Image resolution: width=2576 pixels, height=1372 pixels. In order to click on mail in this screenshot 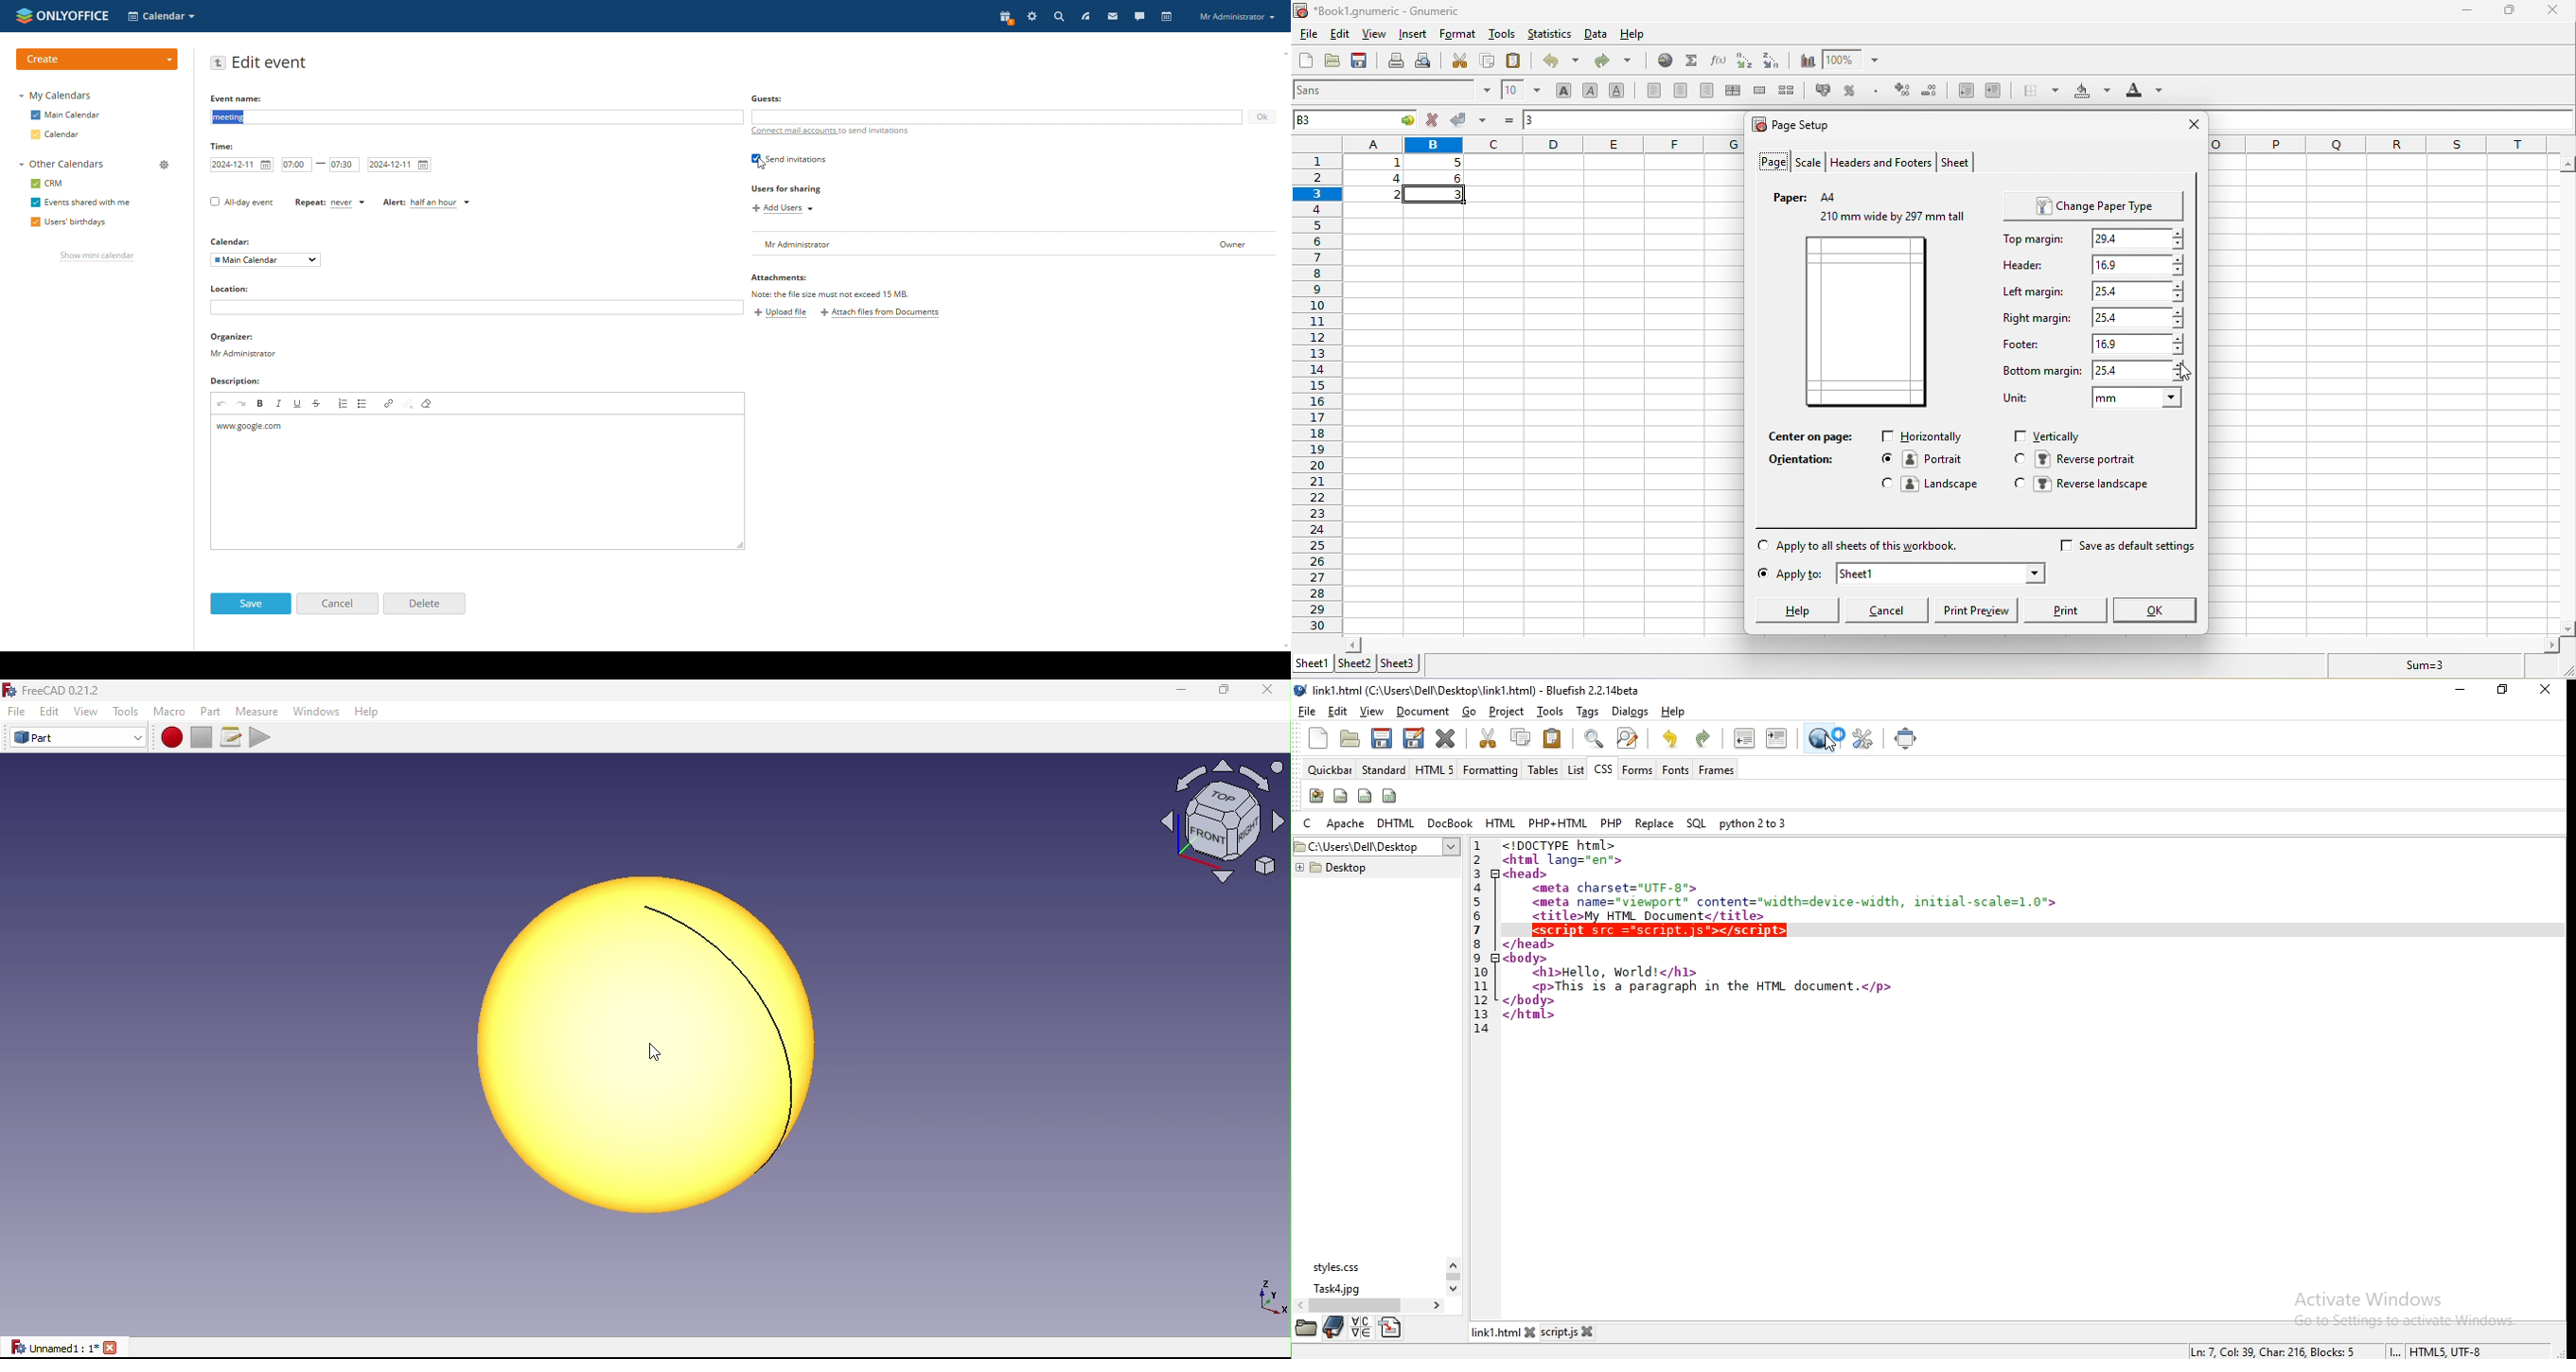, I will do `click(1113, 16)`.